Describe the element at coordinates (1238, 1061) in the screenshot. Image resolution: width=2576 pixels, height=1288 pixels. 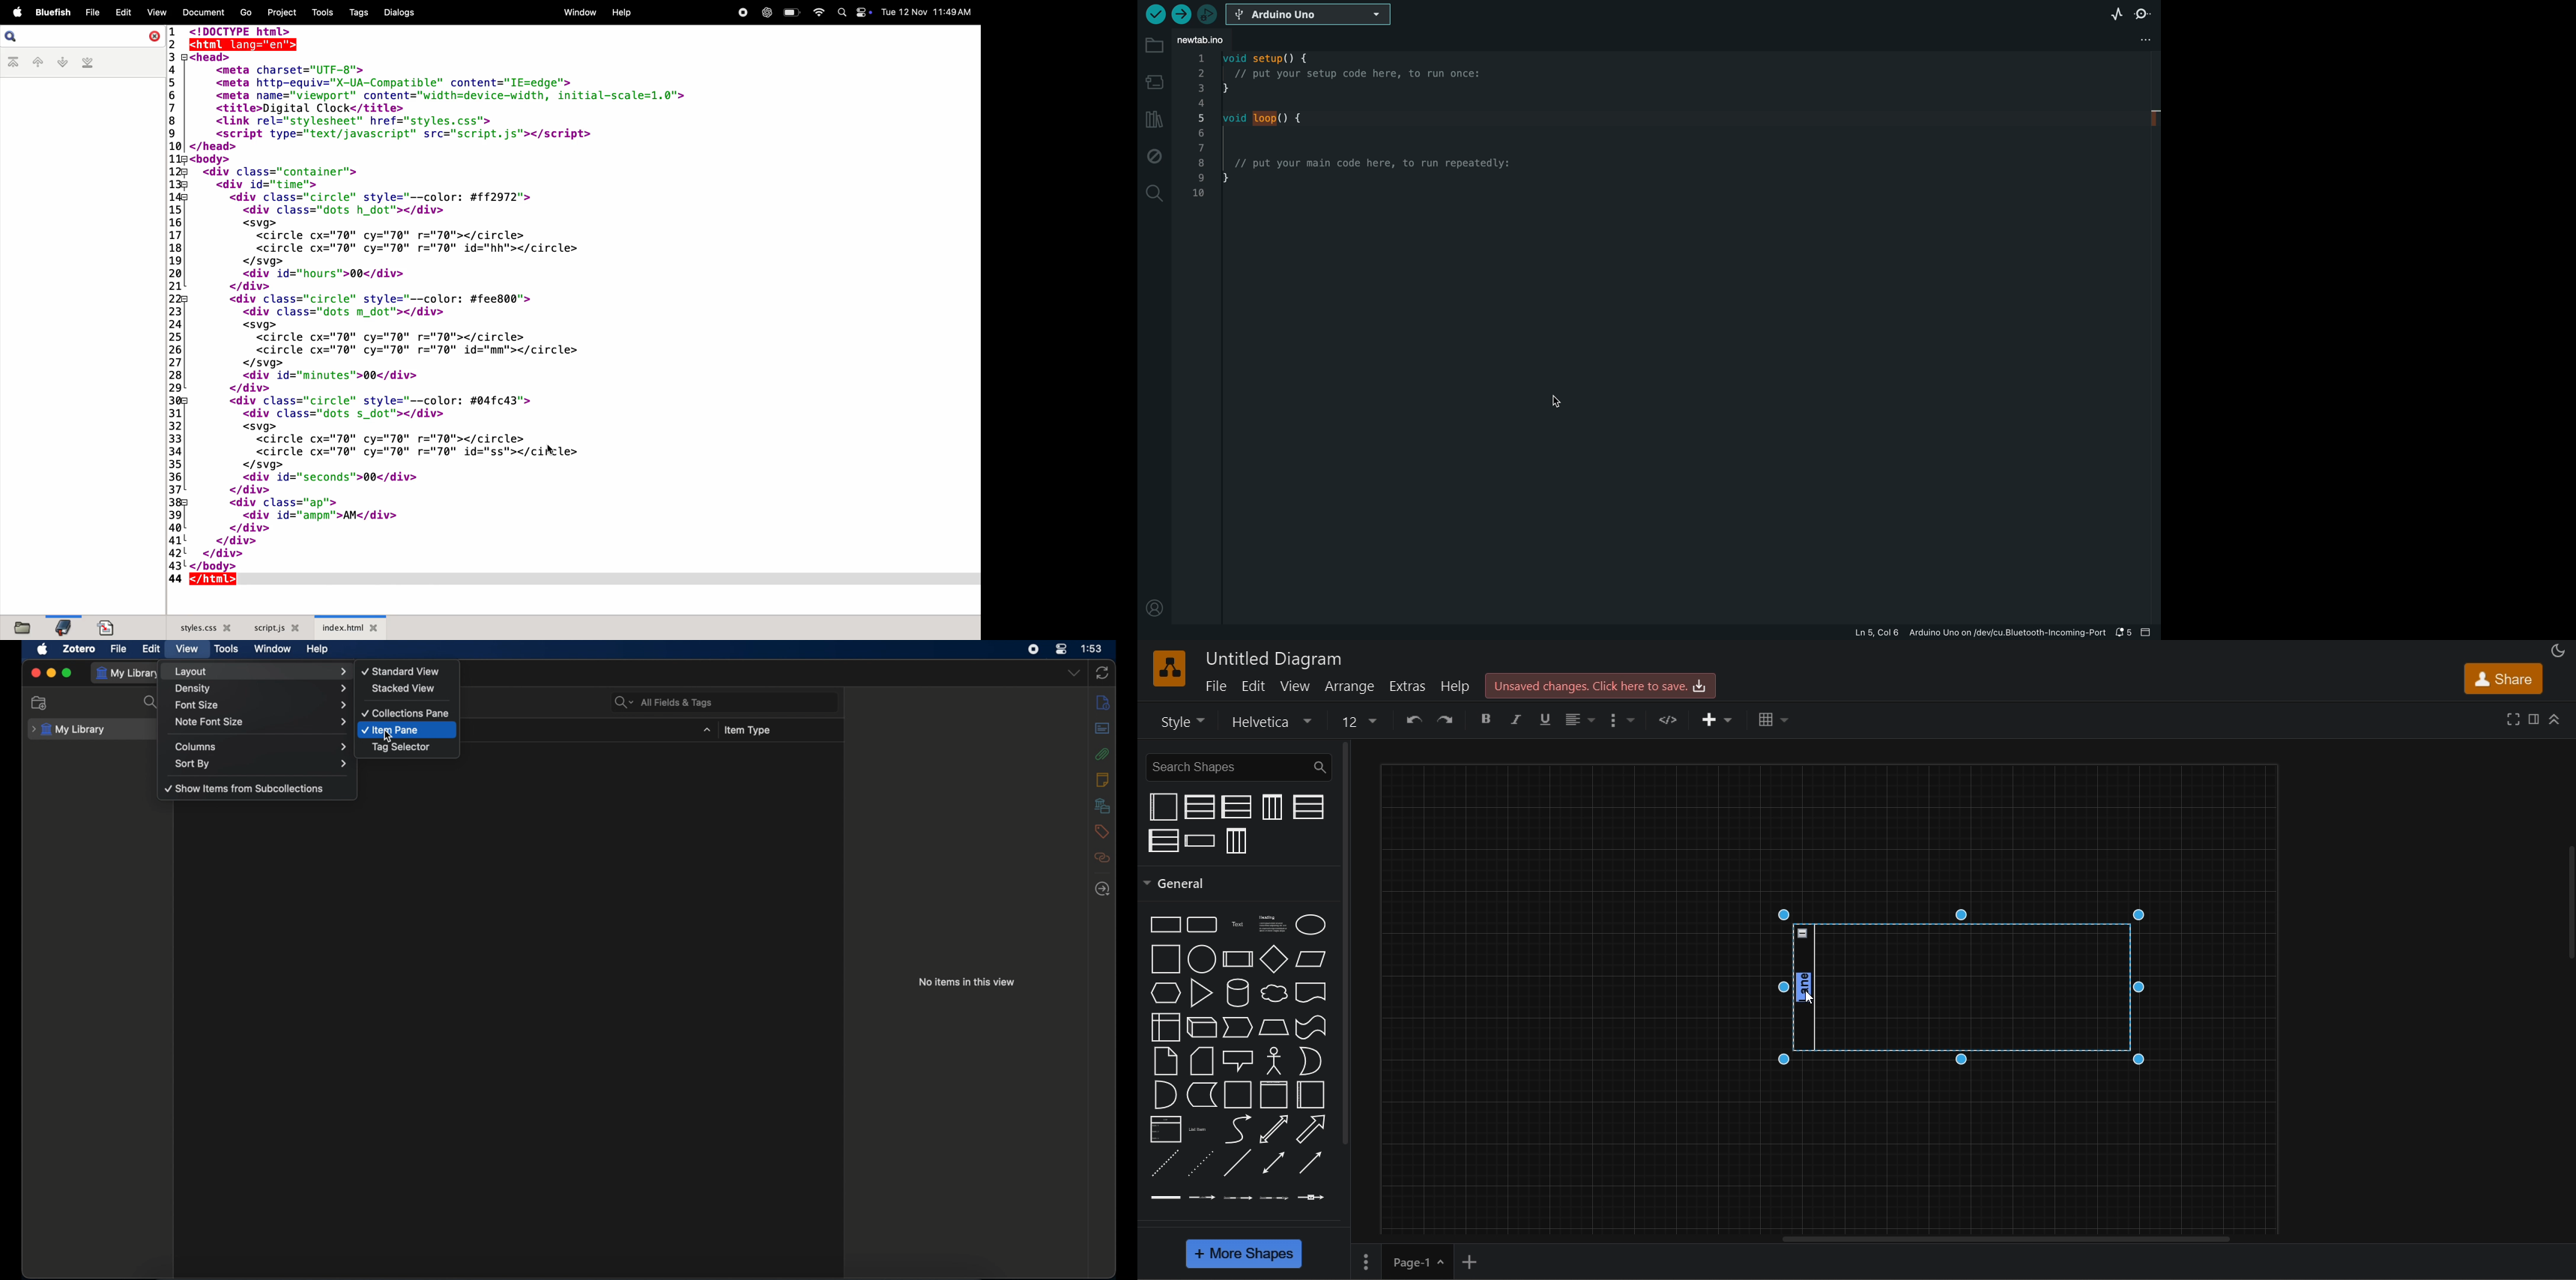
I see `callout` at that location.